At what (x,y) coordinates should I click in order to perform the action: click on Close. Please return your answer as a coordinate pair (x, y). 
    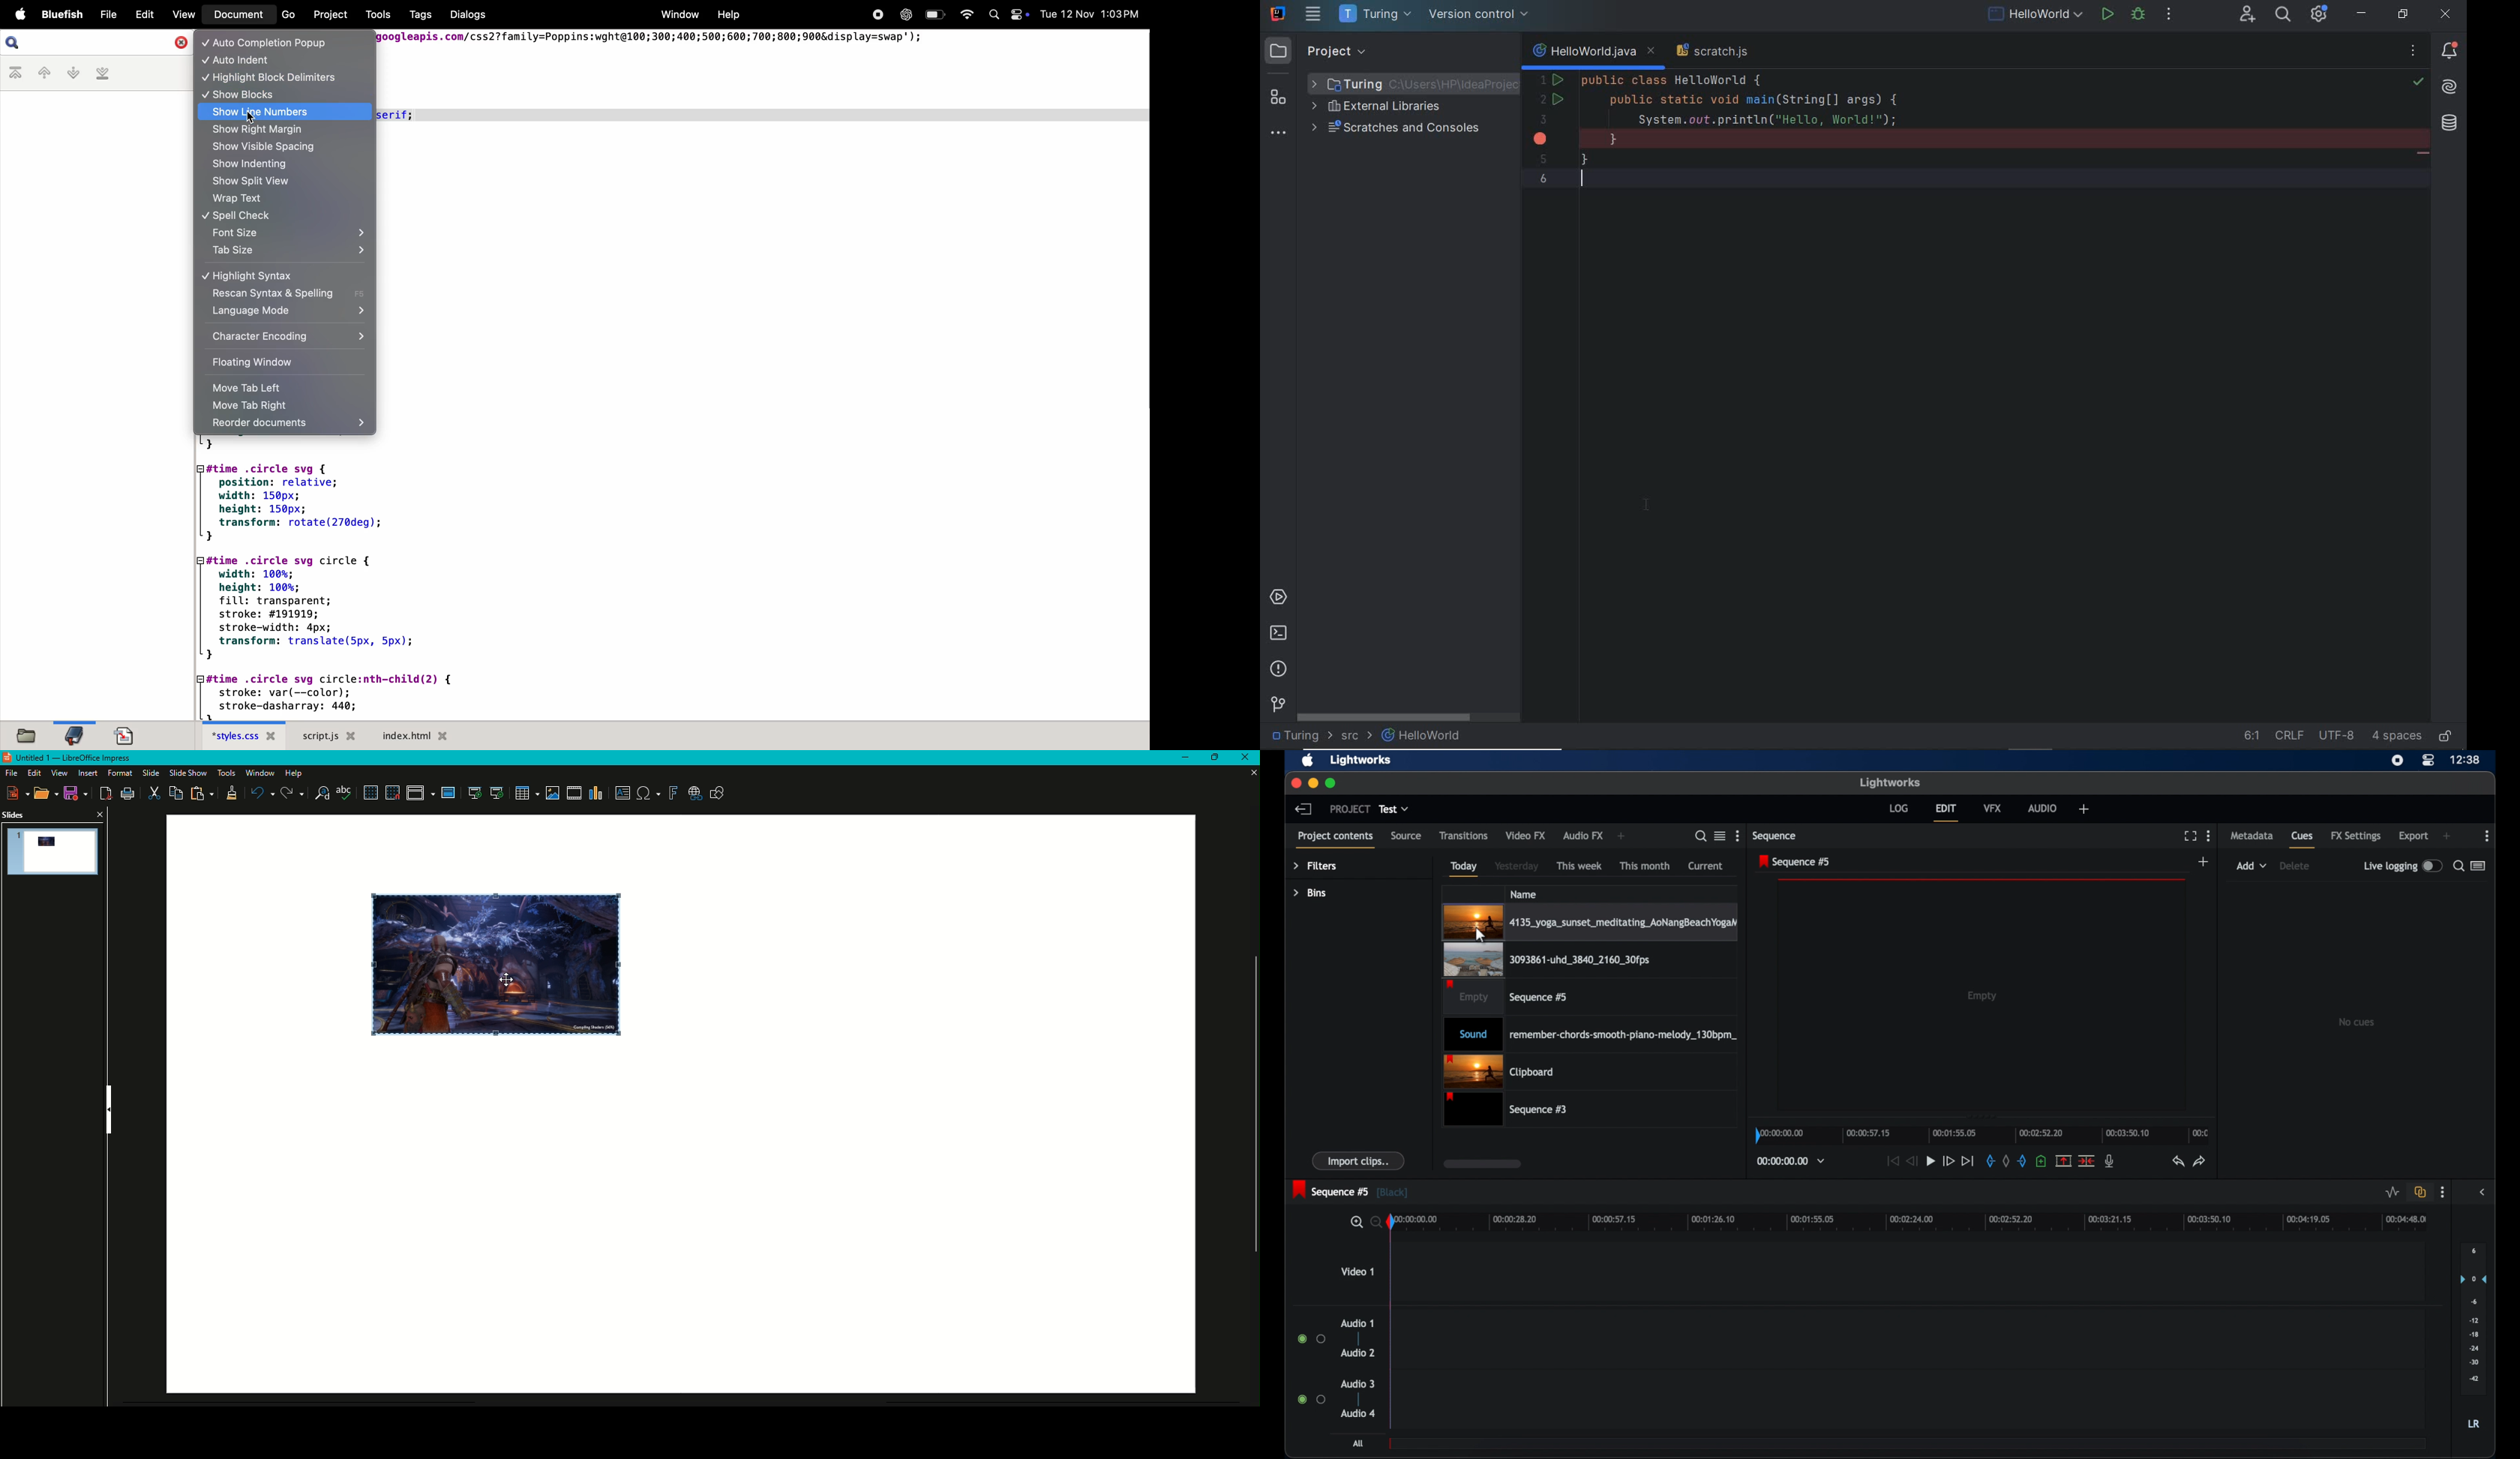
    Looking at the image, I should click on (181, 42).